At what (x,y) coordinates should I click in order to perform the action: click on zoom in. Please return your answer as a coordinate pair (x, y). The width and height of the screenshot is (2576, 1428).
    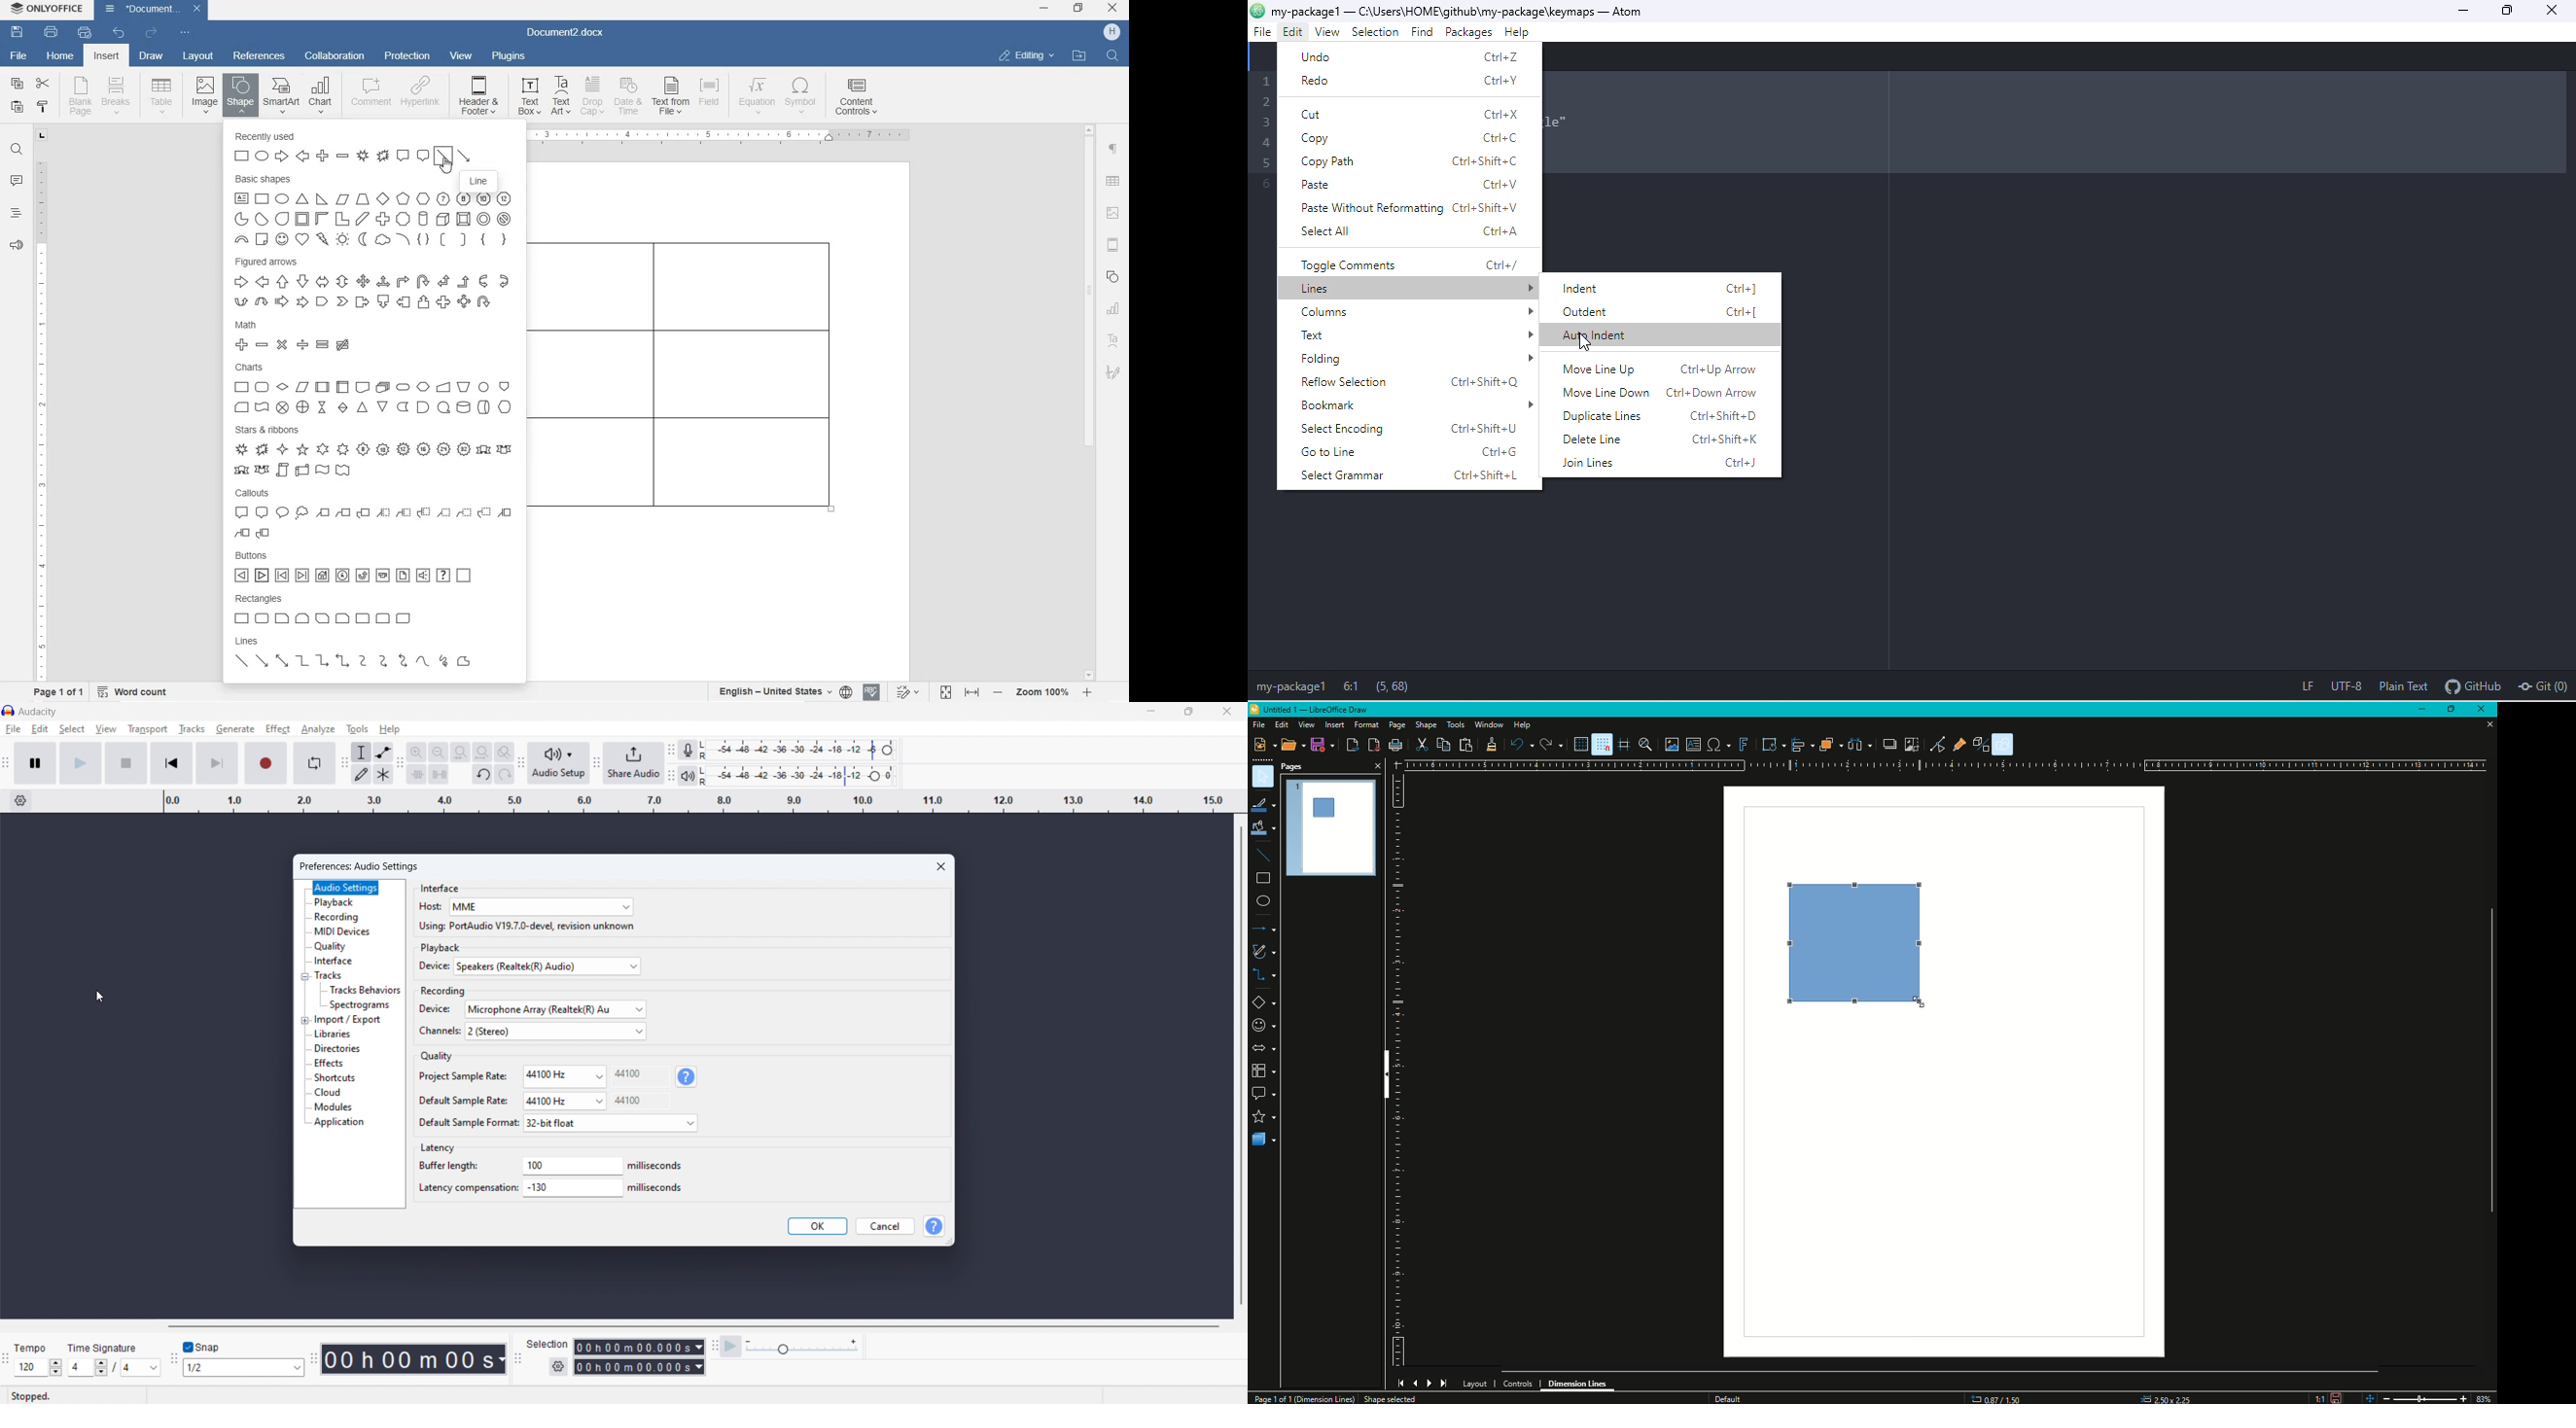
    Looking at the image, I should click on (416, 751).